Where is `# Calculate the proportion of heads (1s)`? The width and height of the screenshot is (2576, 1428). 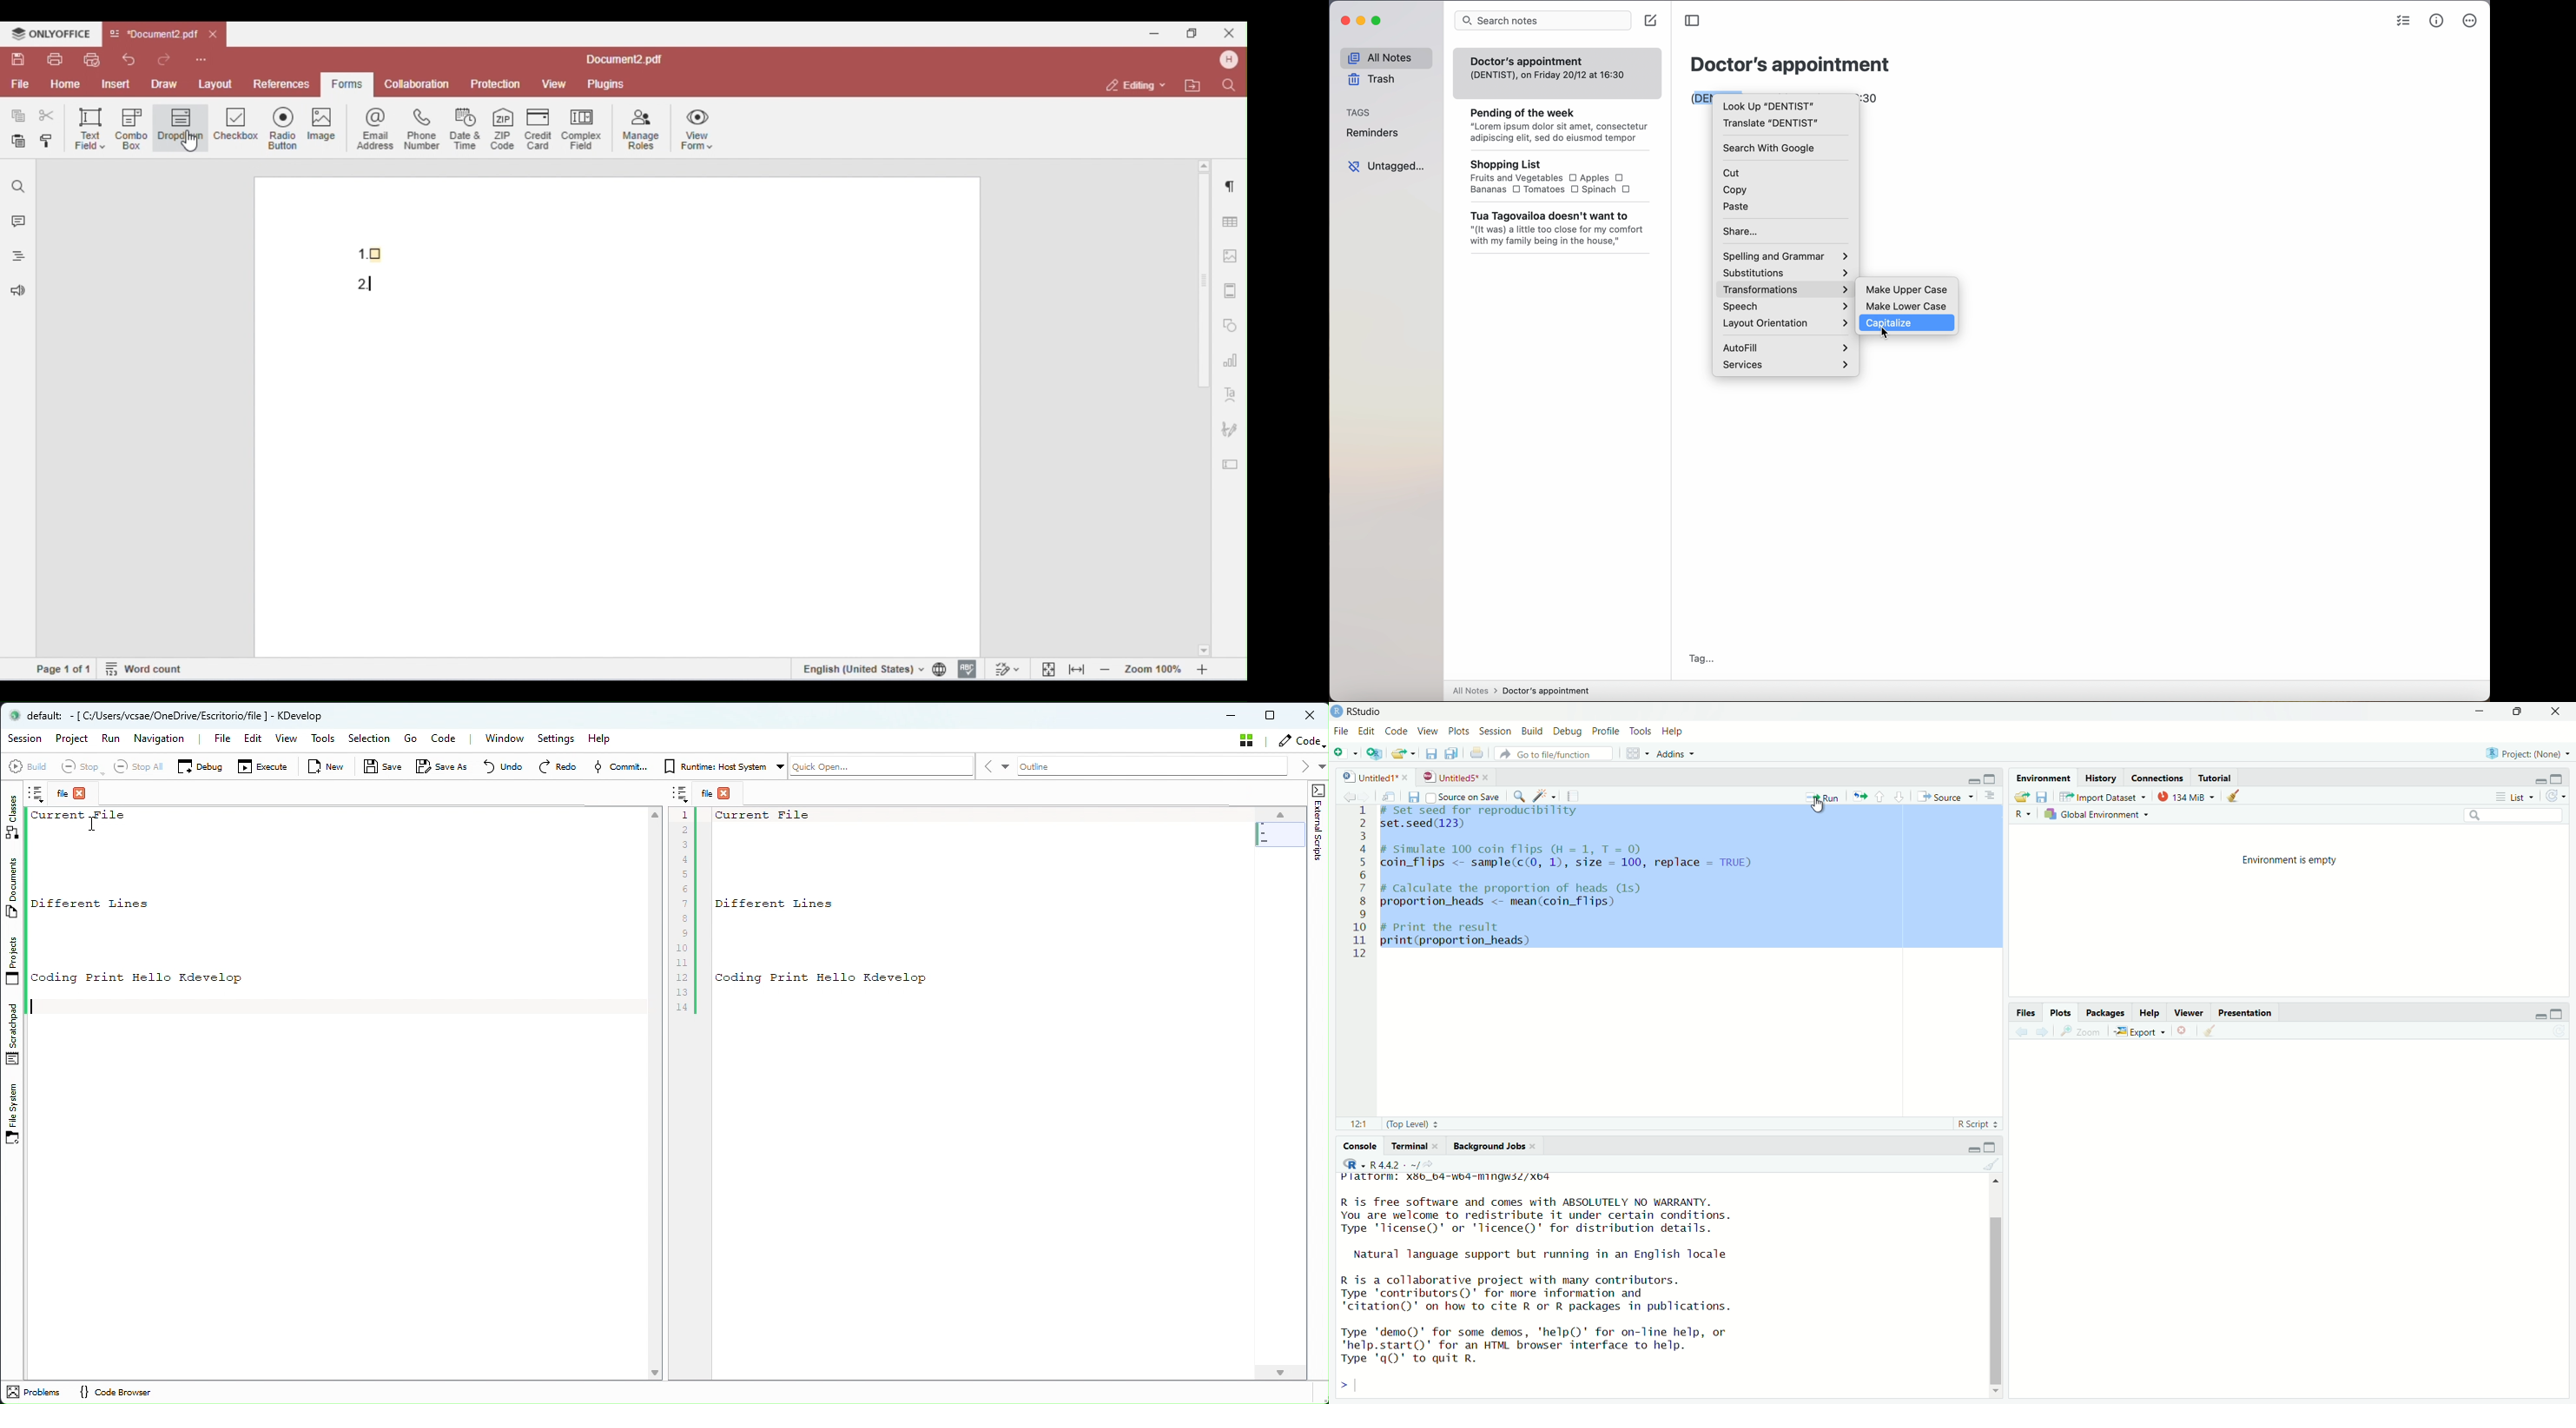 # Calculate the proportion of heads (1s) is located at coordinates (1528, 889).